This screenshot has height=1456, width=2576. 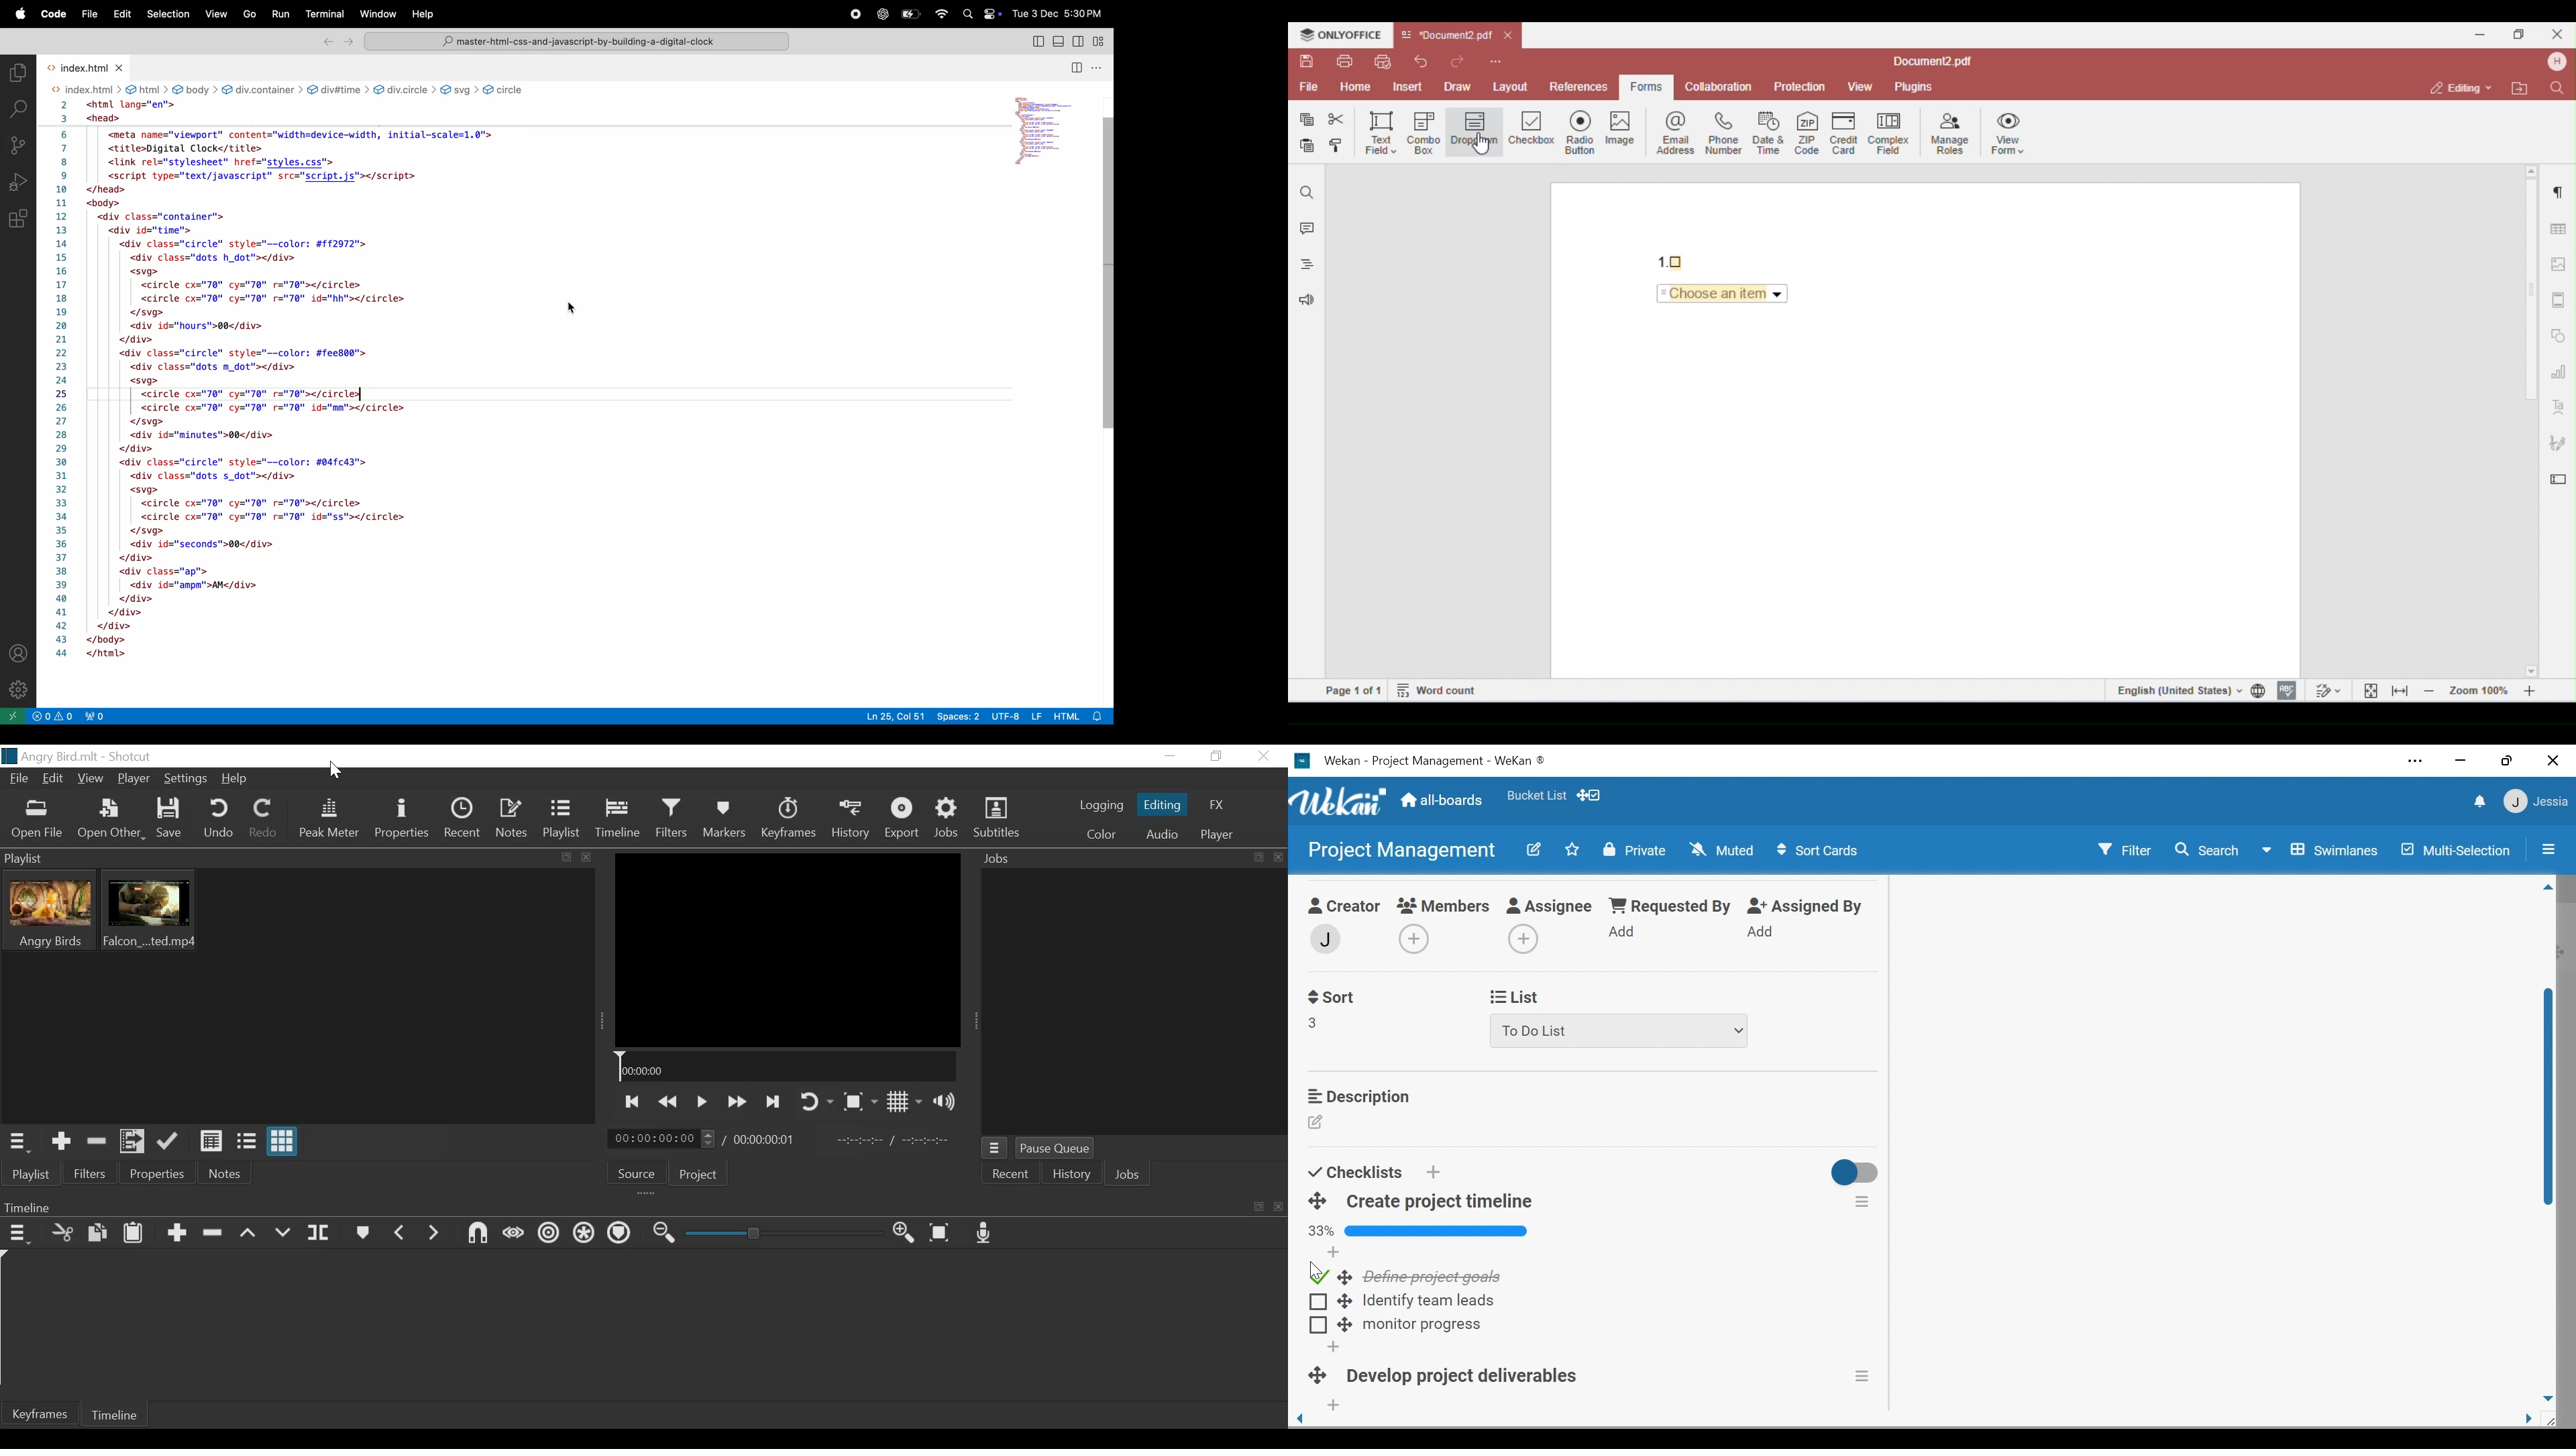 What do you see at coordinates (46, 910) in the screenshot?
I see `Clip` at bounding box center [46, 910].